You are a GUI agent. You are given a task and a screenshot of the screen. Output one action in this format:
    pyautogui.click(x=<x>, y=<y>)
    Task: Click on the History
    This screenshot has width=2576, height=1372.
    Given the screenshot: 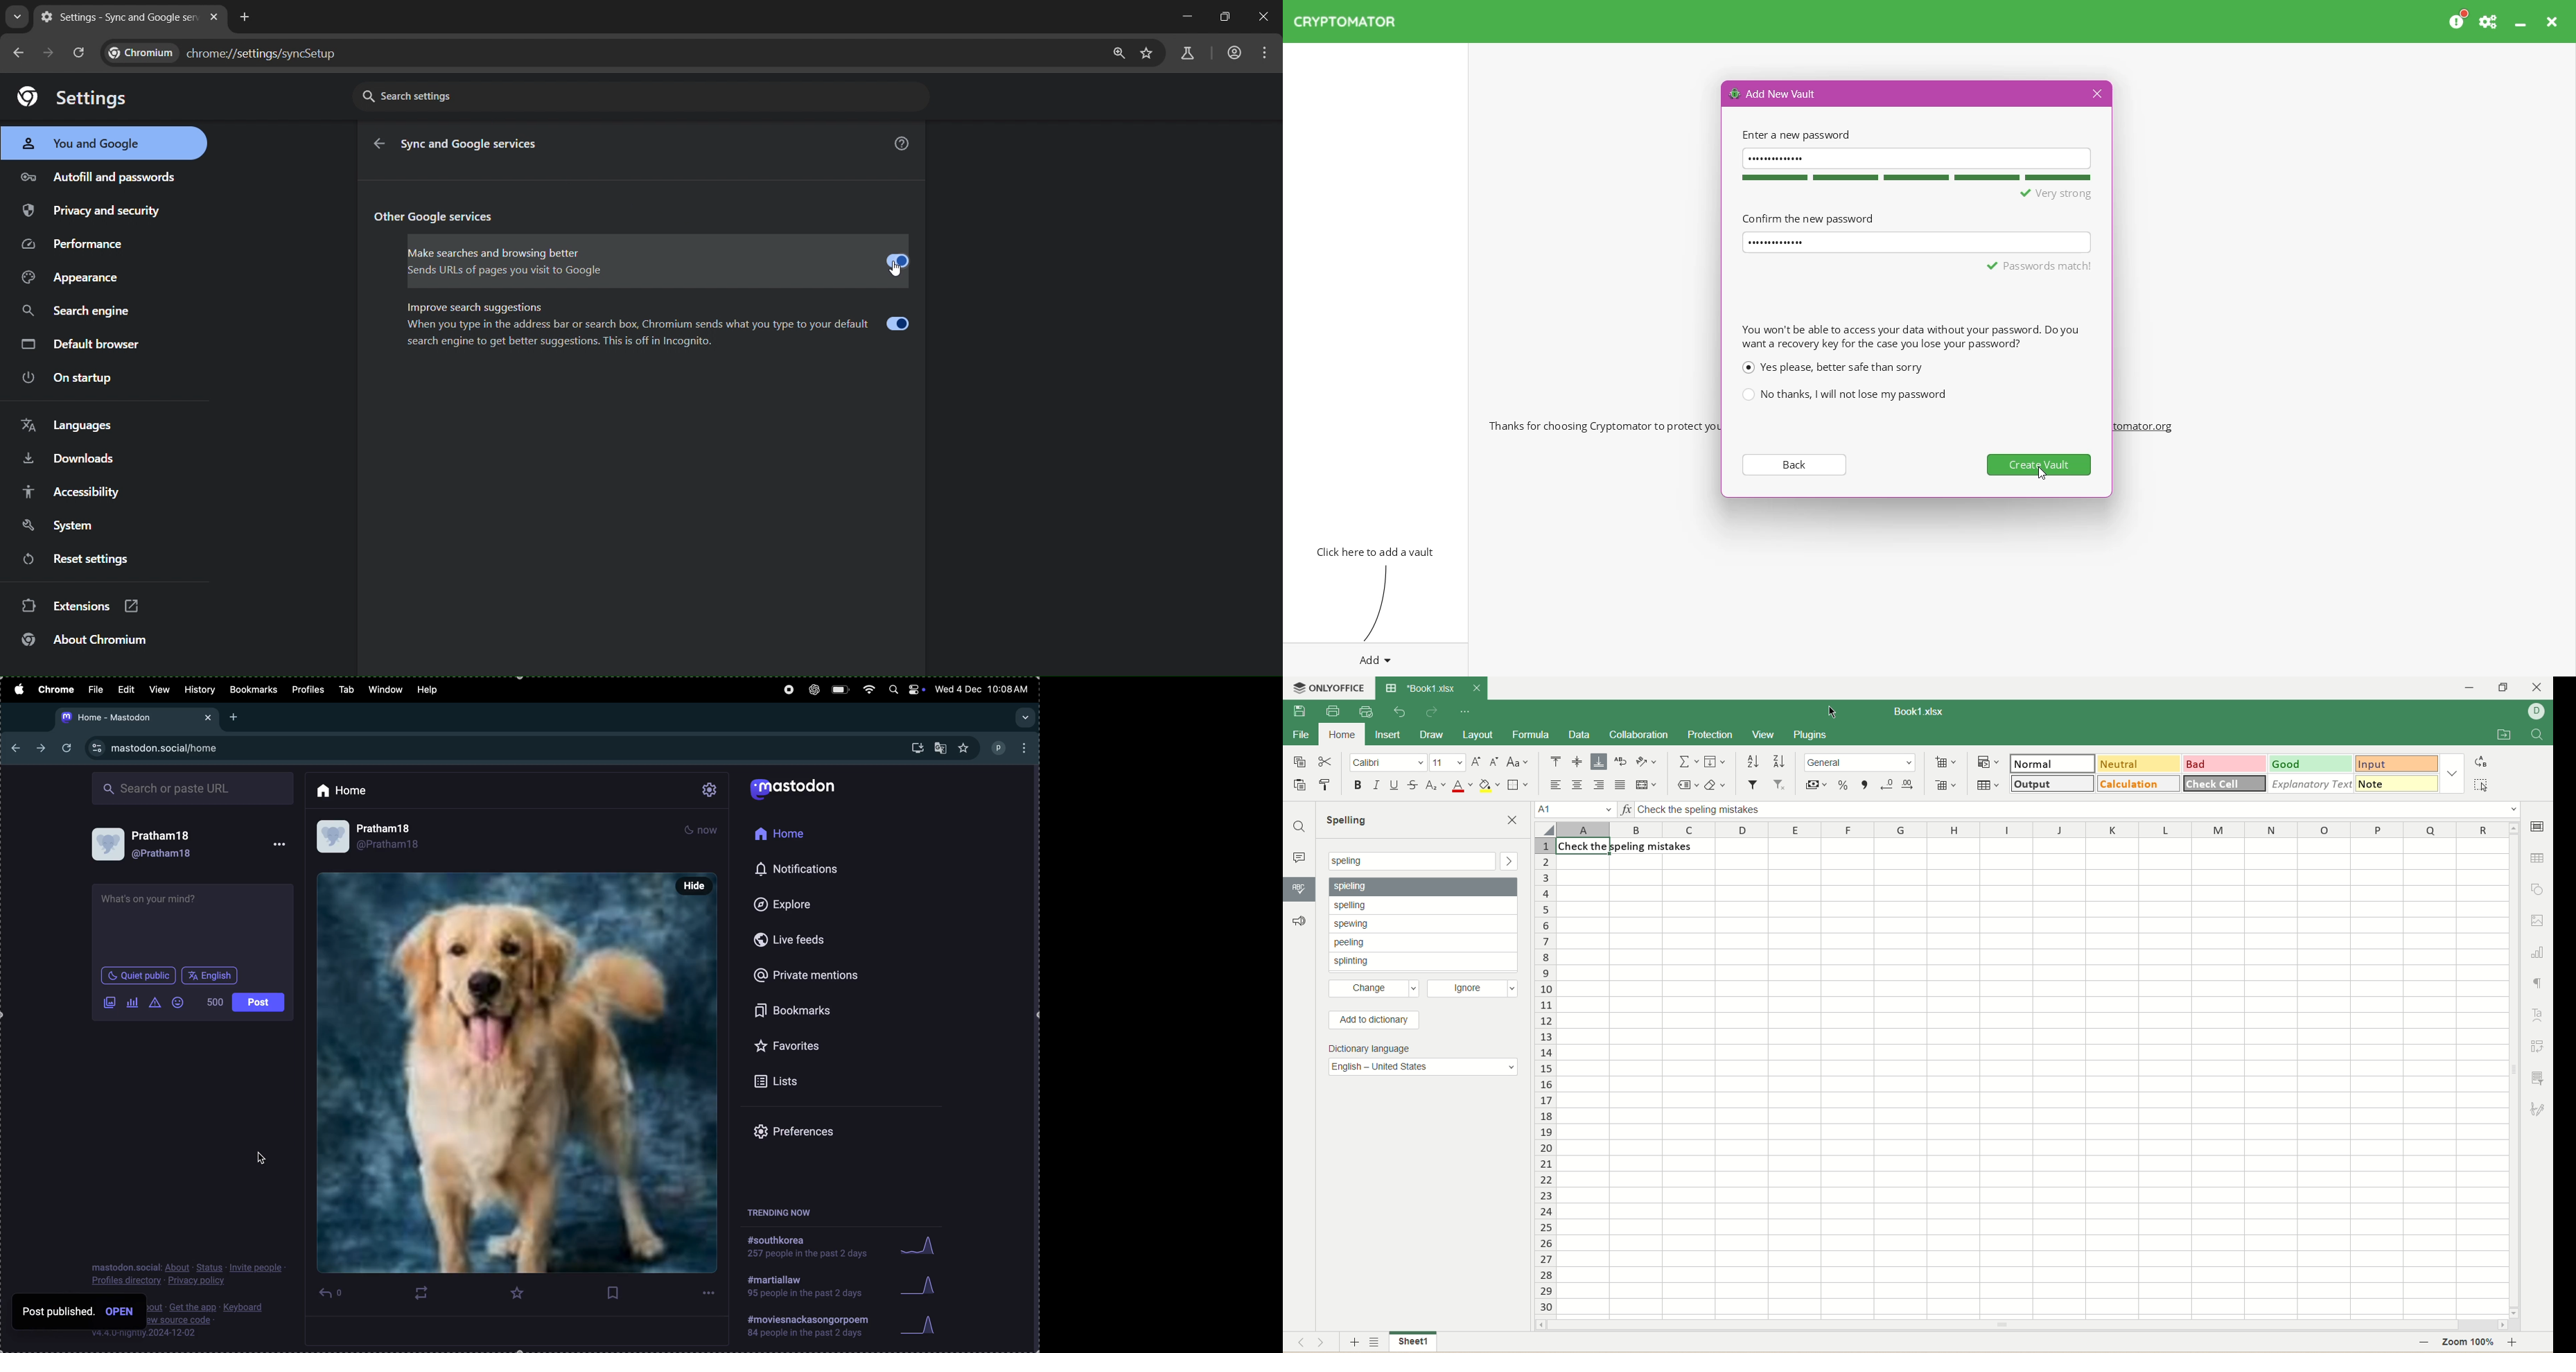 What is the action you would take?
    pyautogui.click(x=199, y=690)
    